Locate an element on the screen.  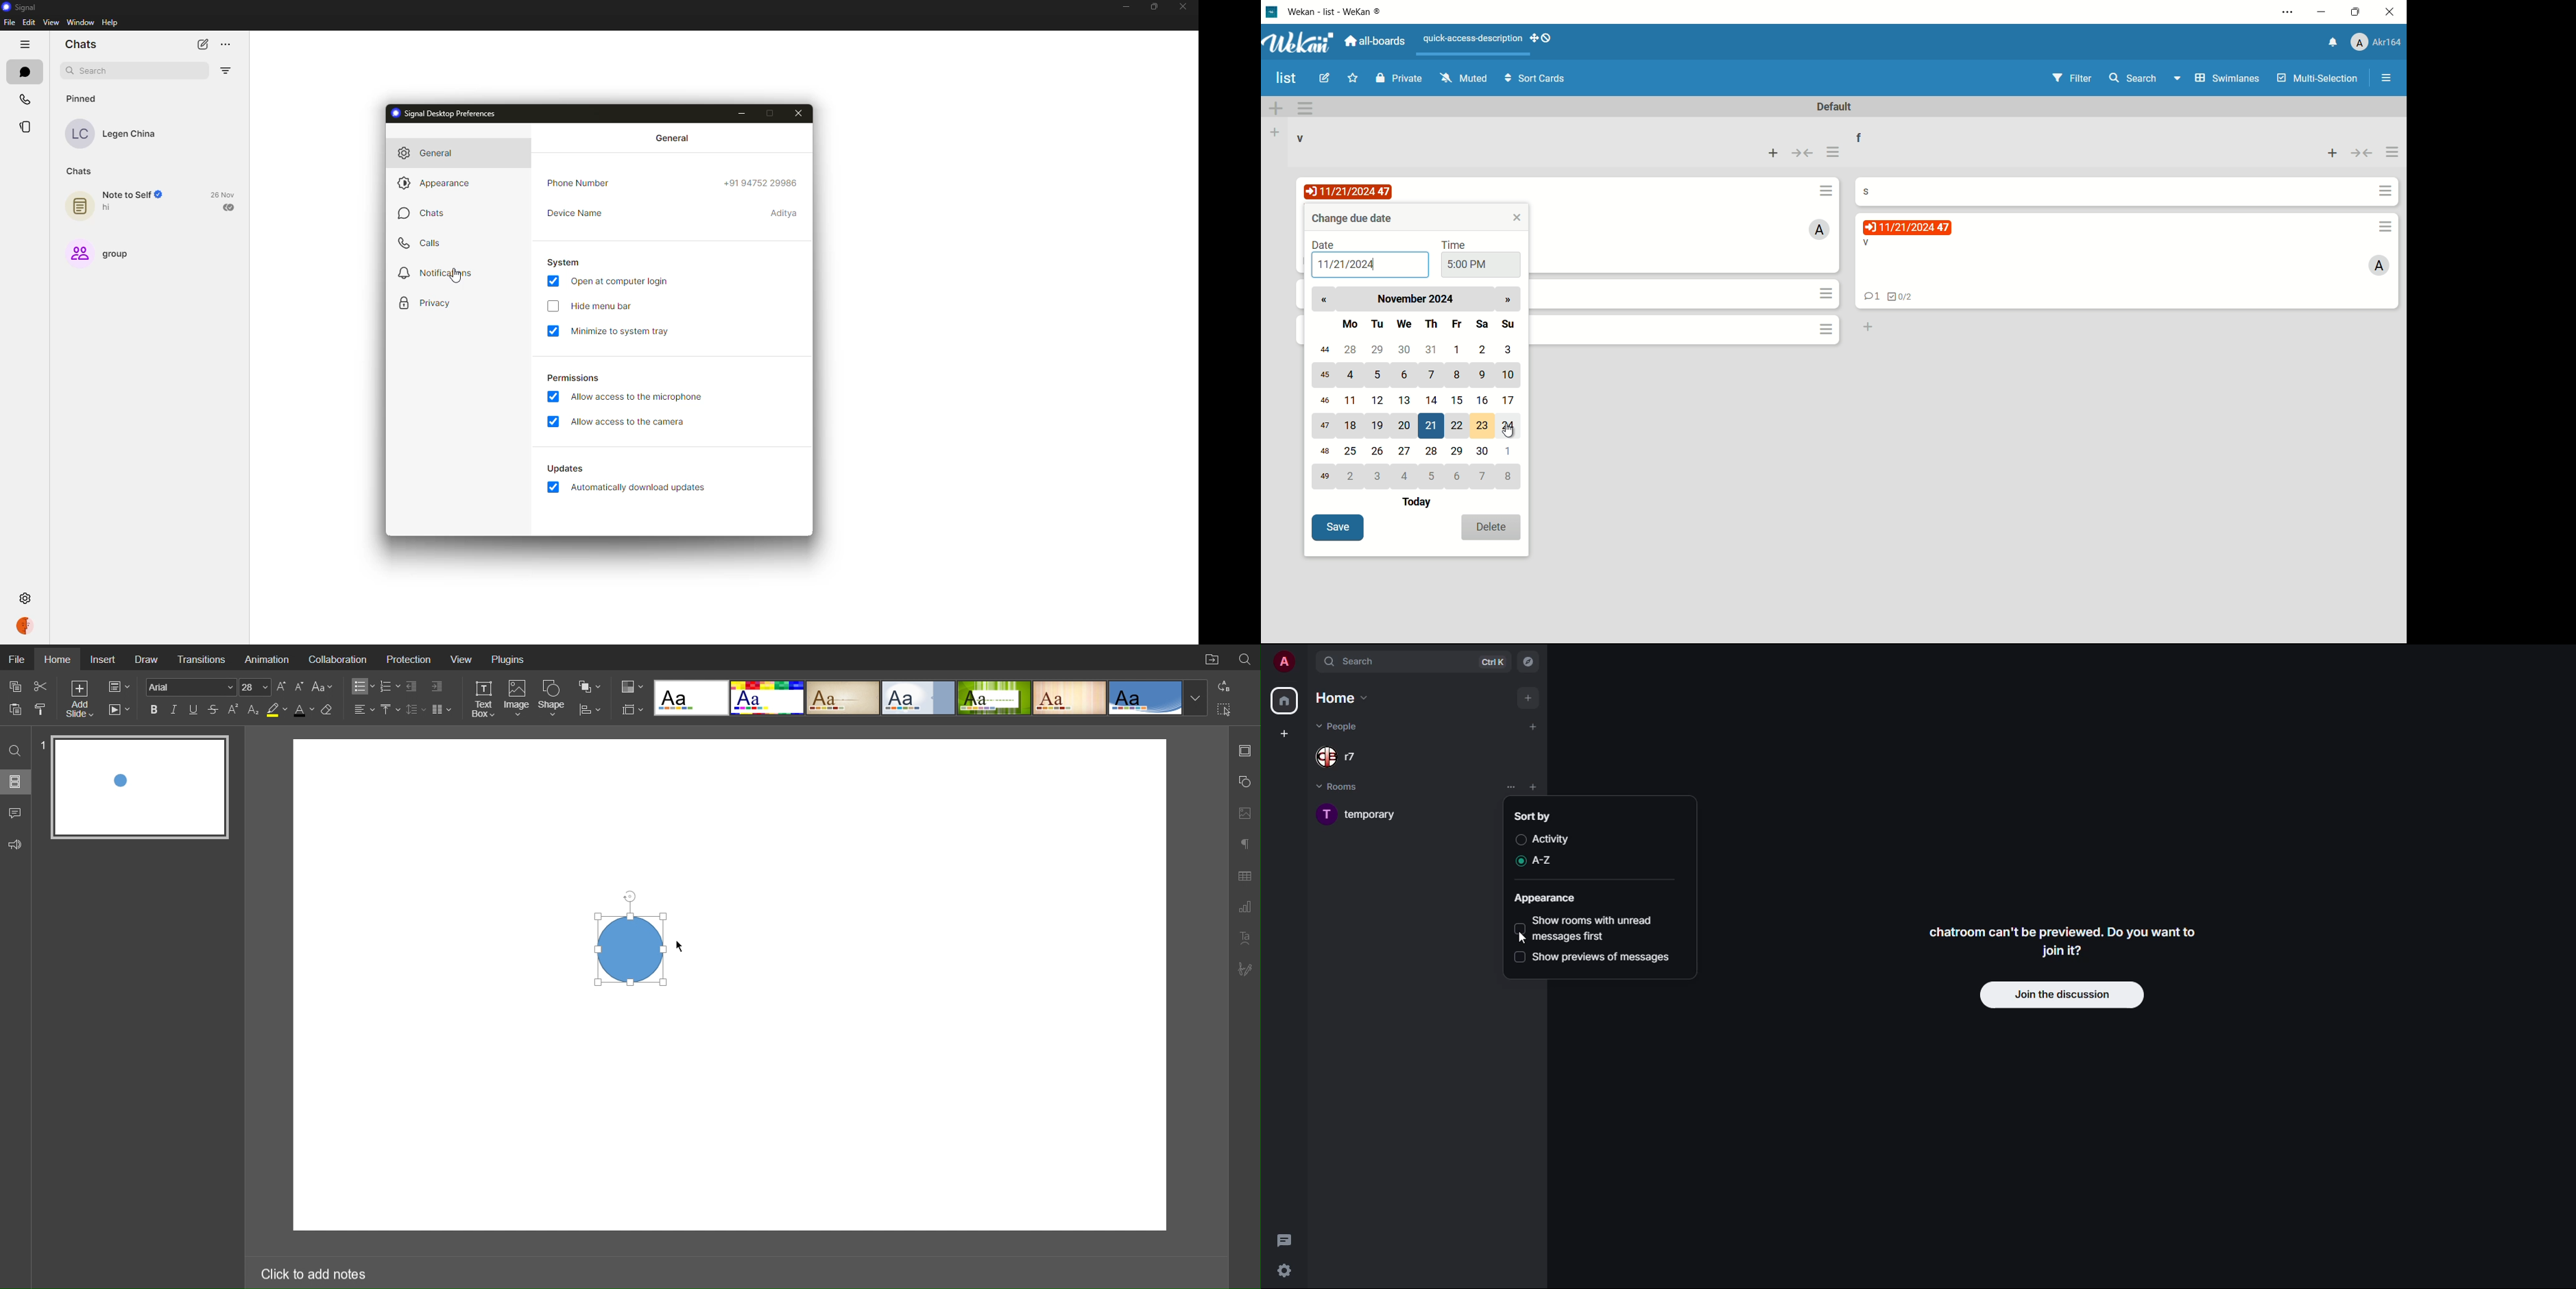
25 is located at coordinates (1352, 452).